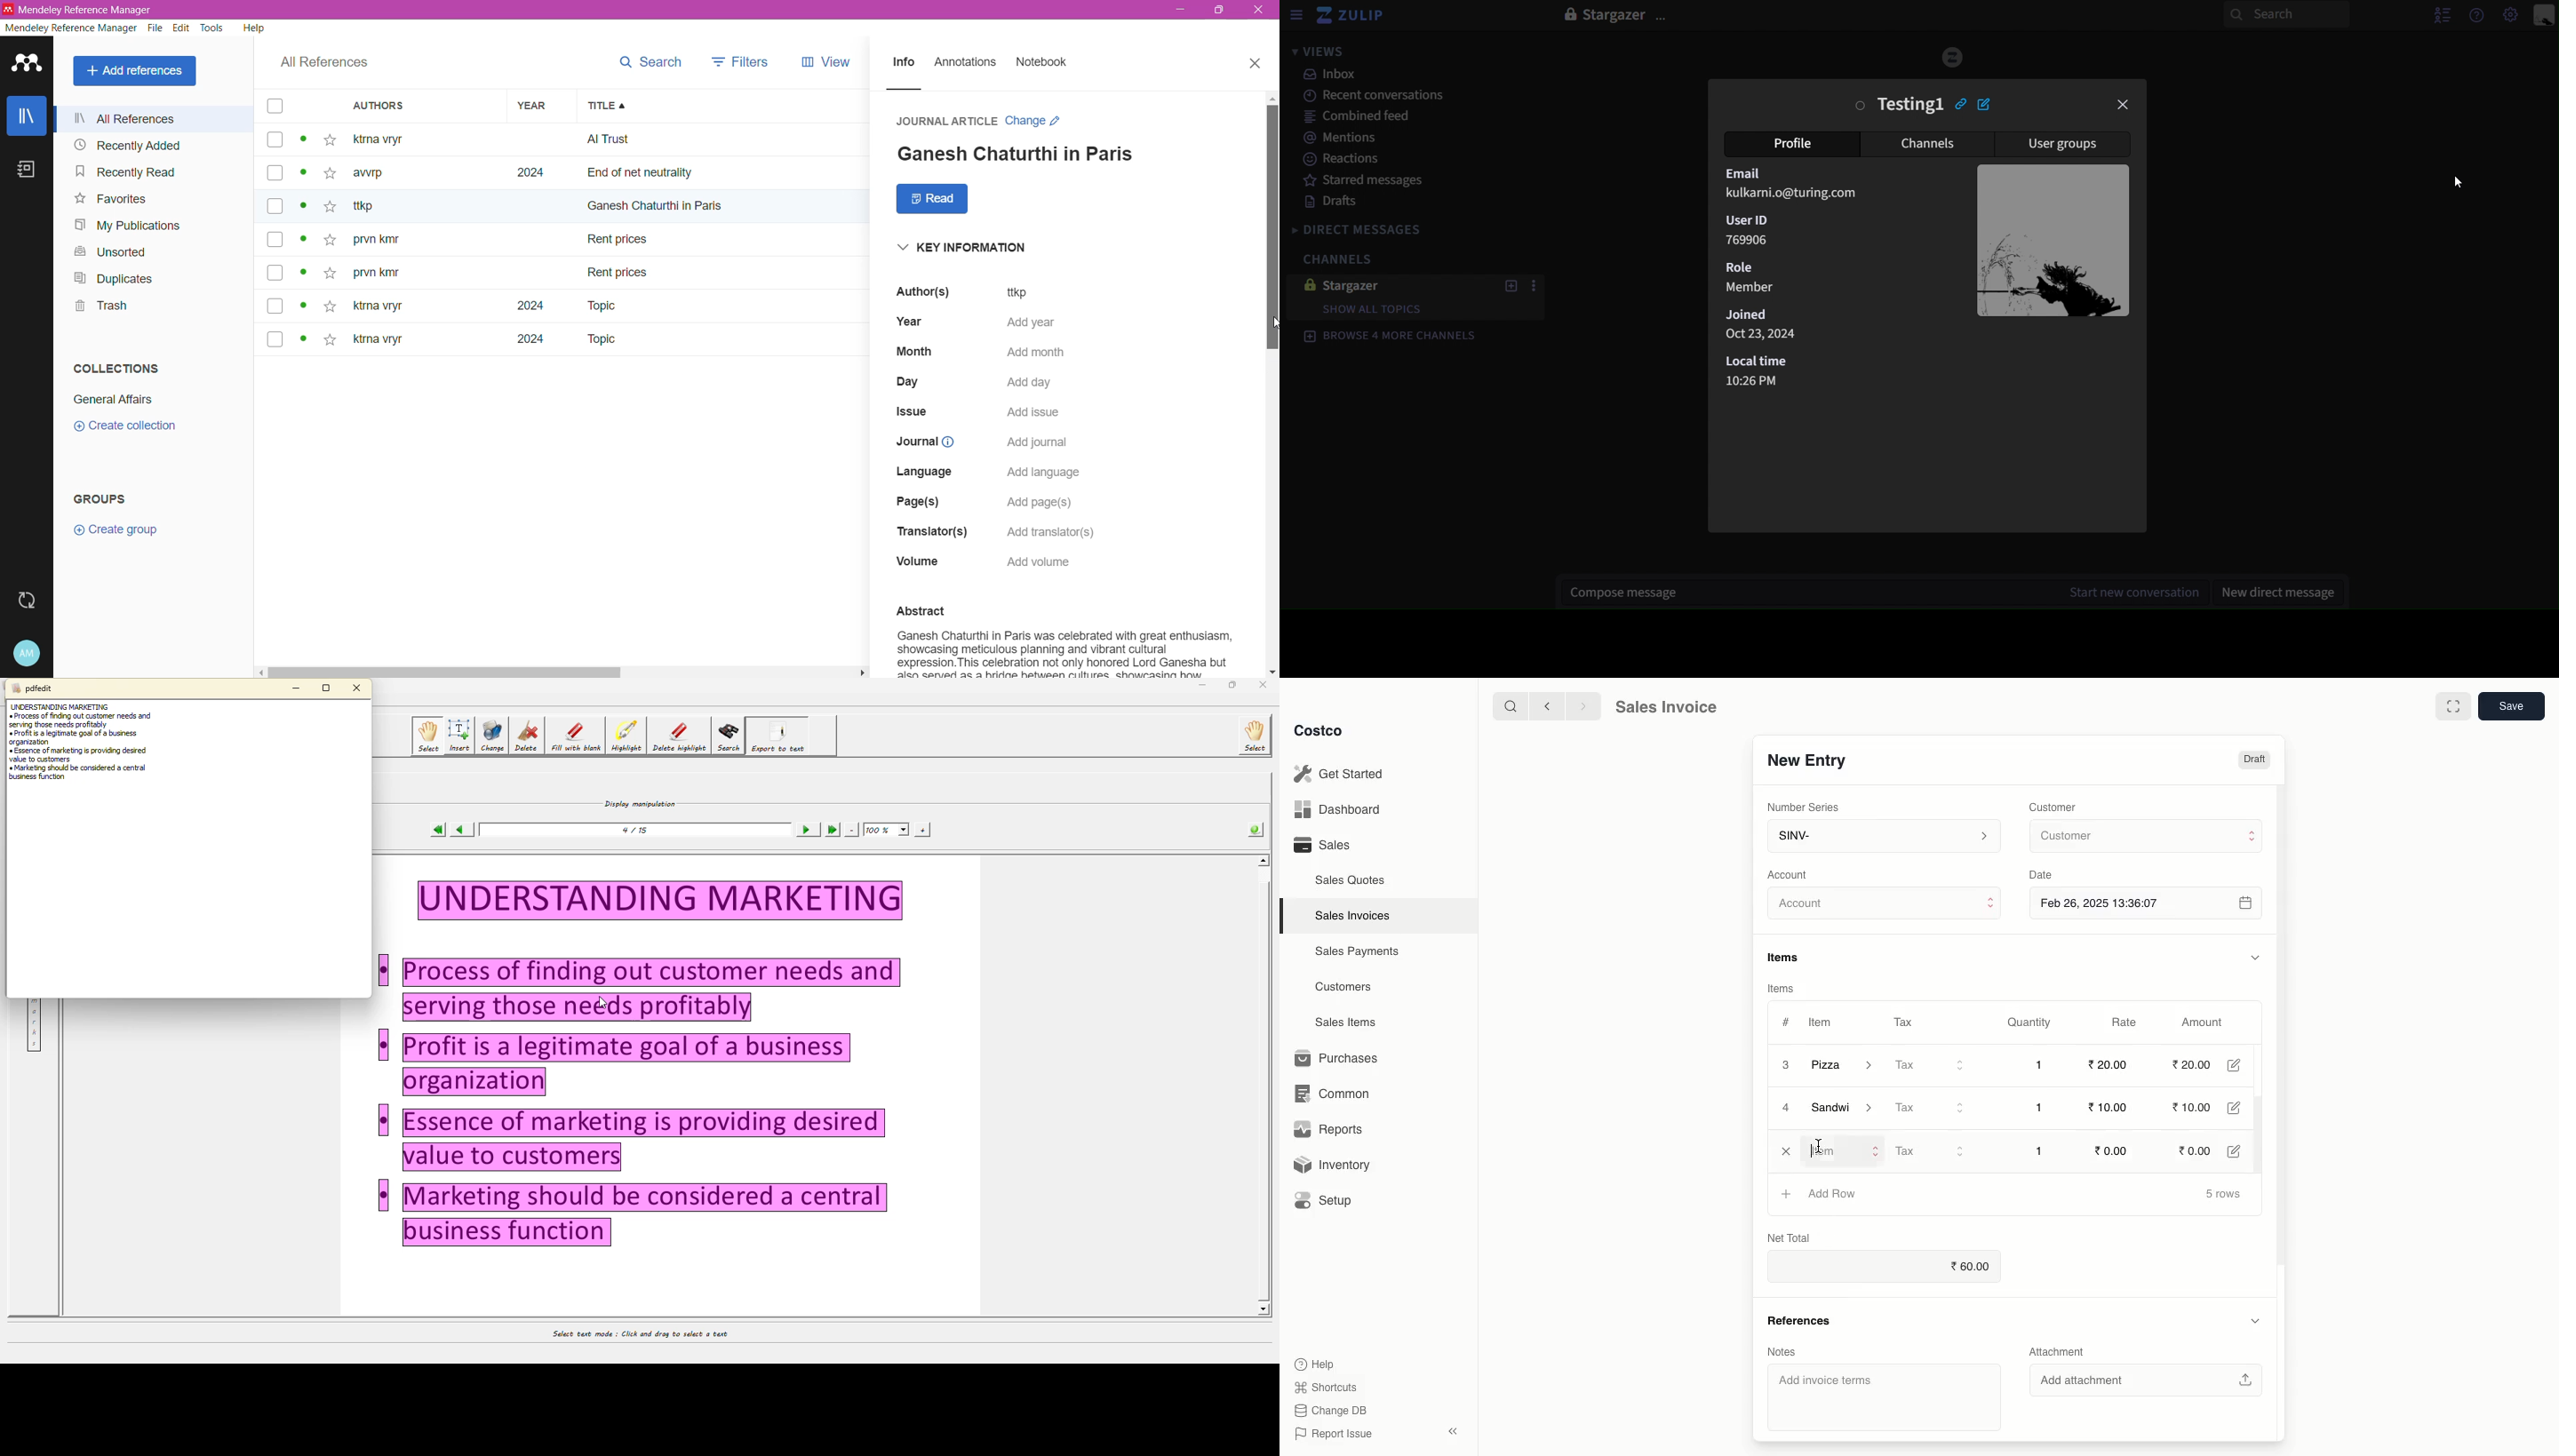  Describe the element at coordinates (114, 278) in the screenshot. I see `Duplicates` at that location.